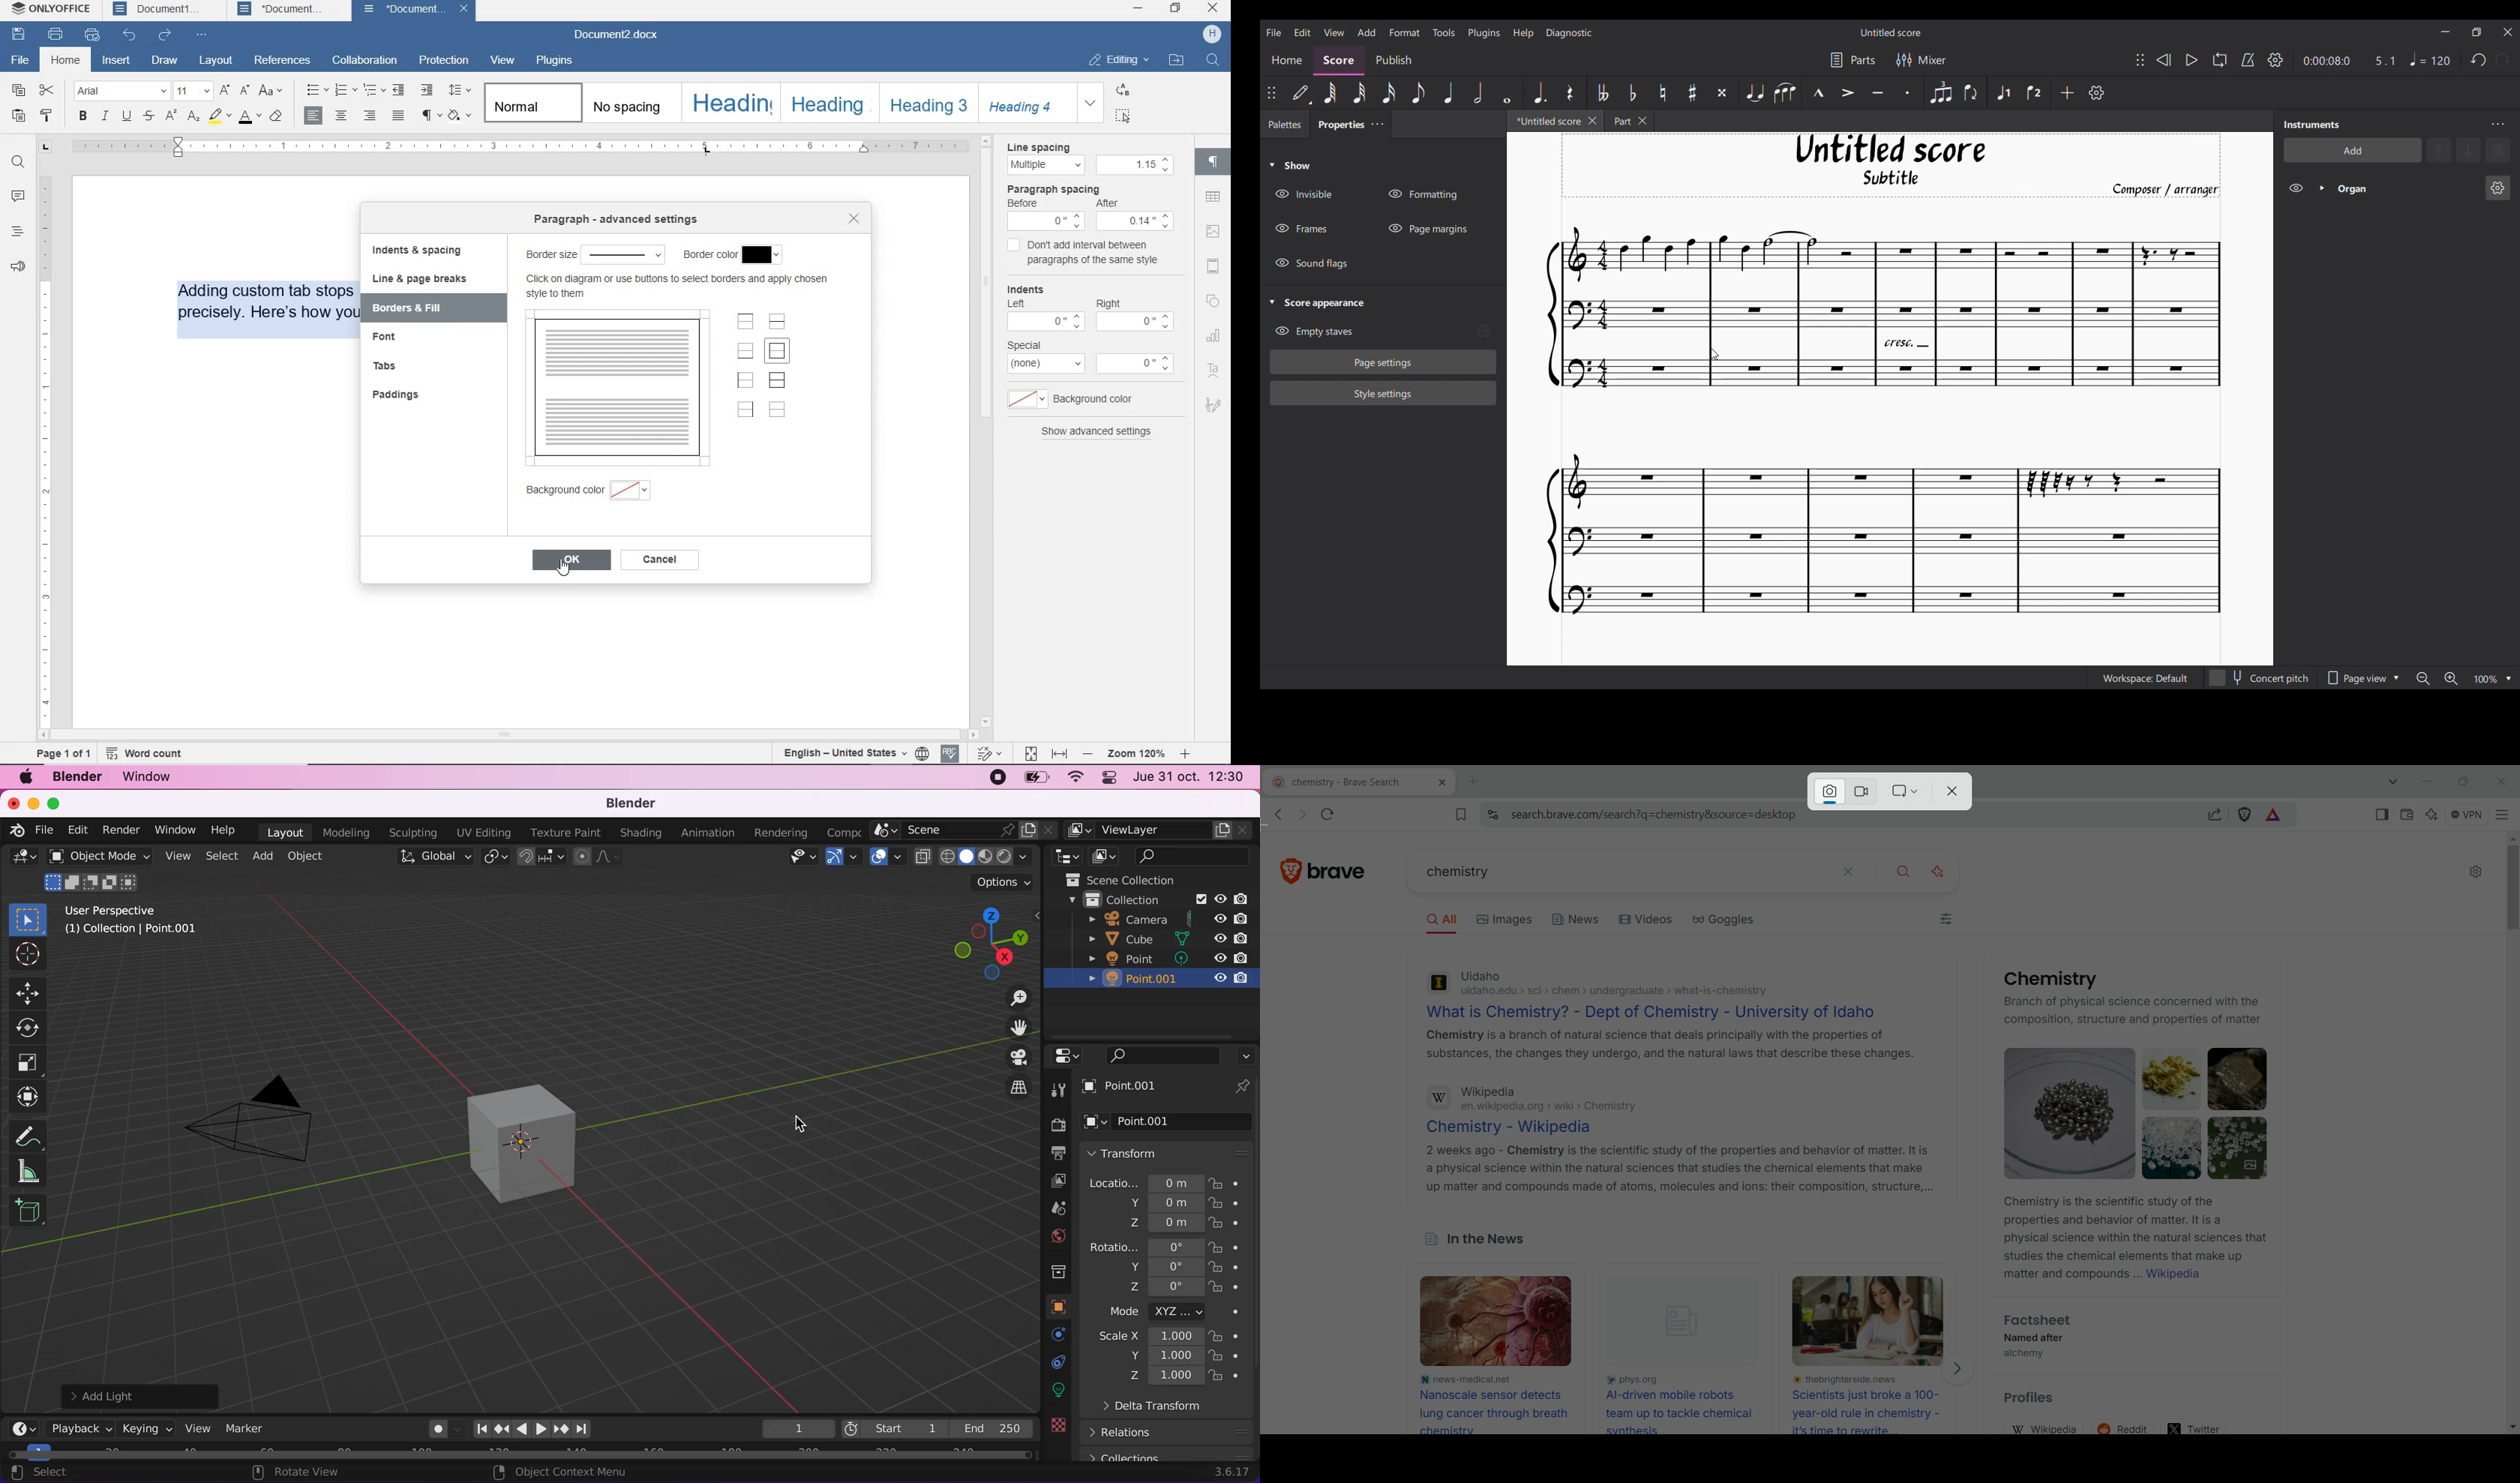 The height and width of the screenshot is (1484, 2520). Describe the element at coordinates (1030, 344) in the screenshot. I see `special` at that location.